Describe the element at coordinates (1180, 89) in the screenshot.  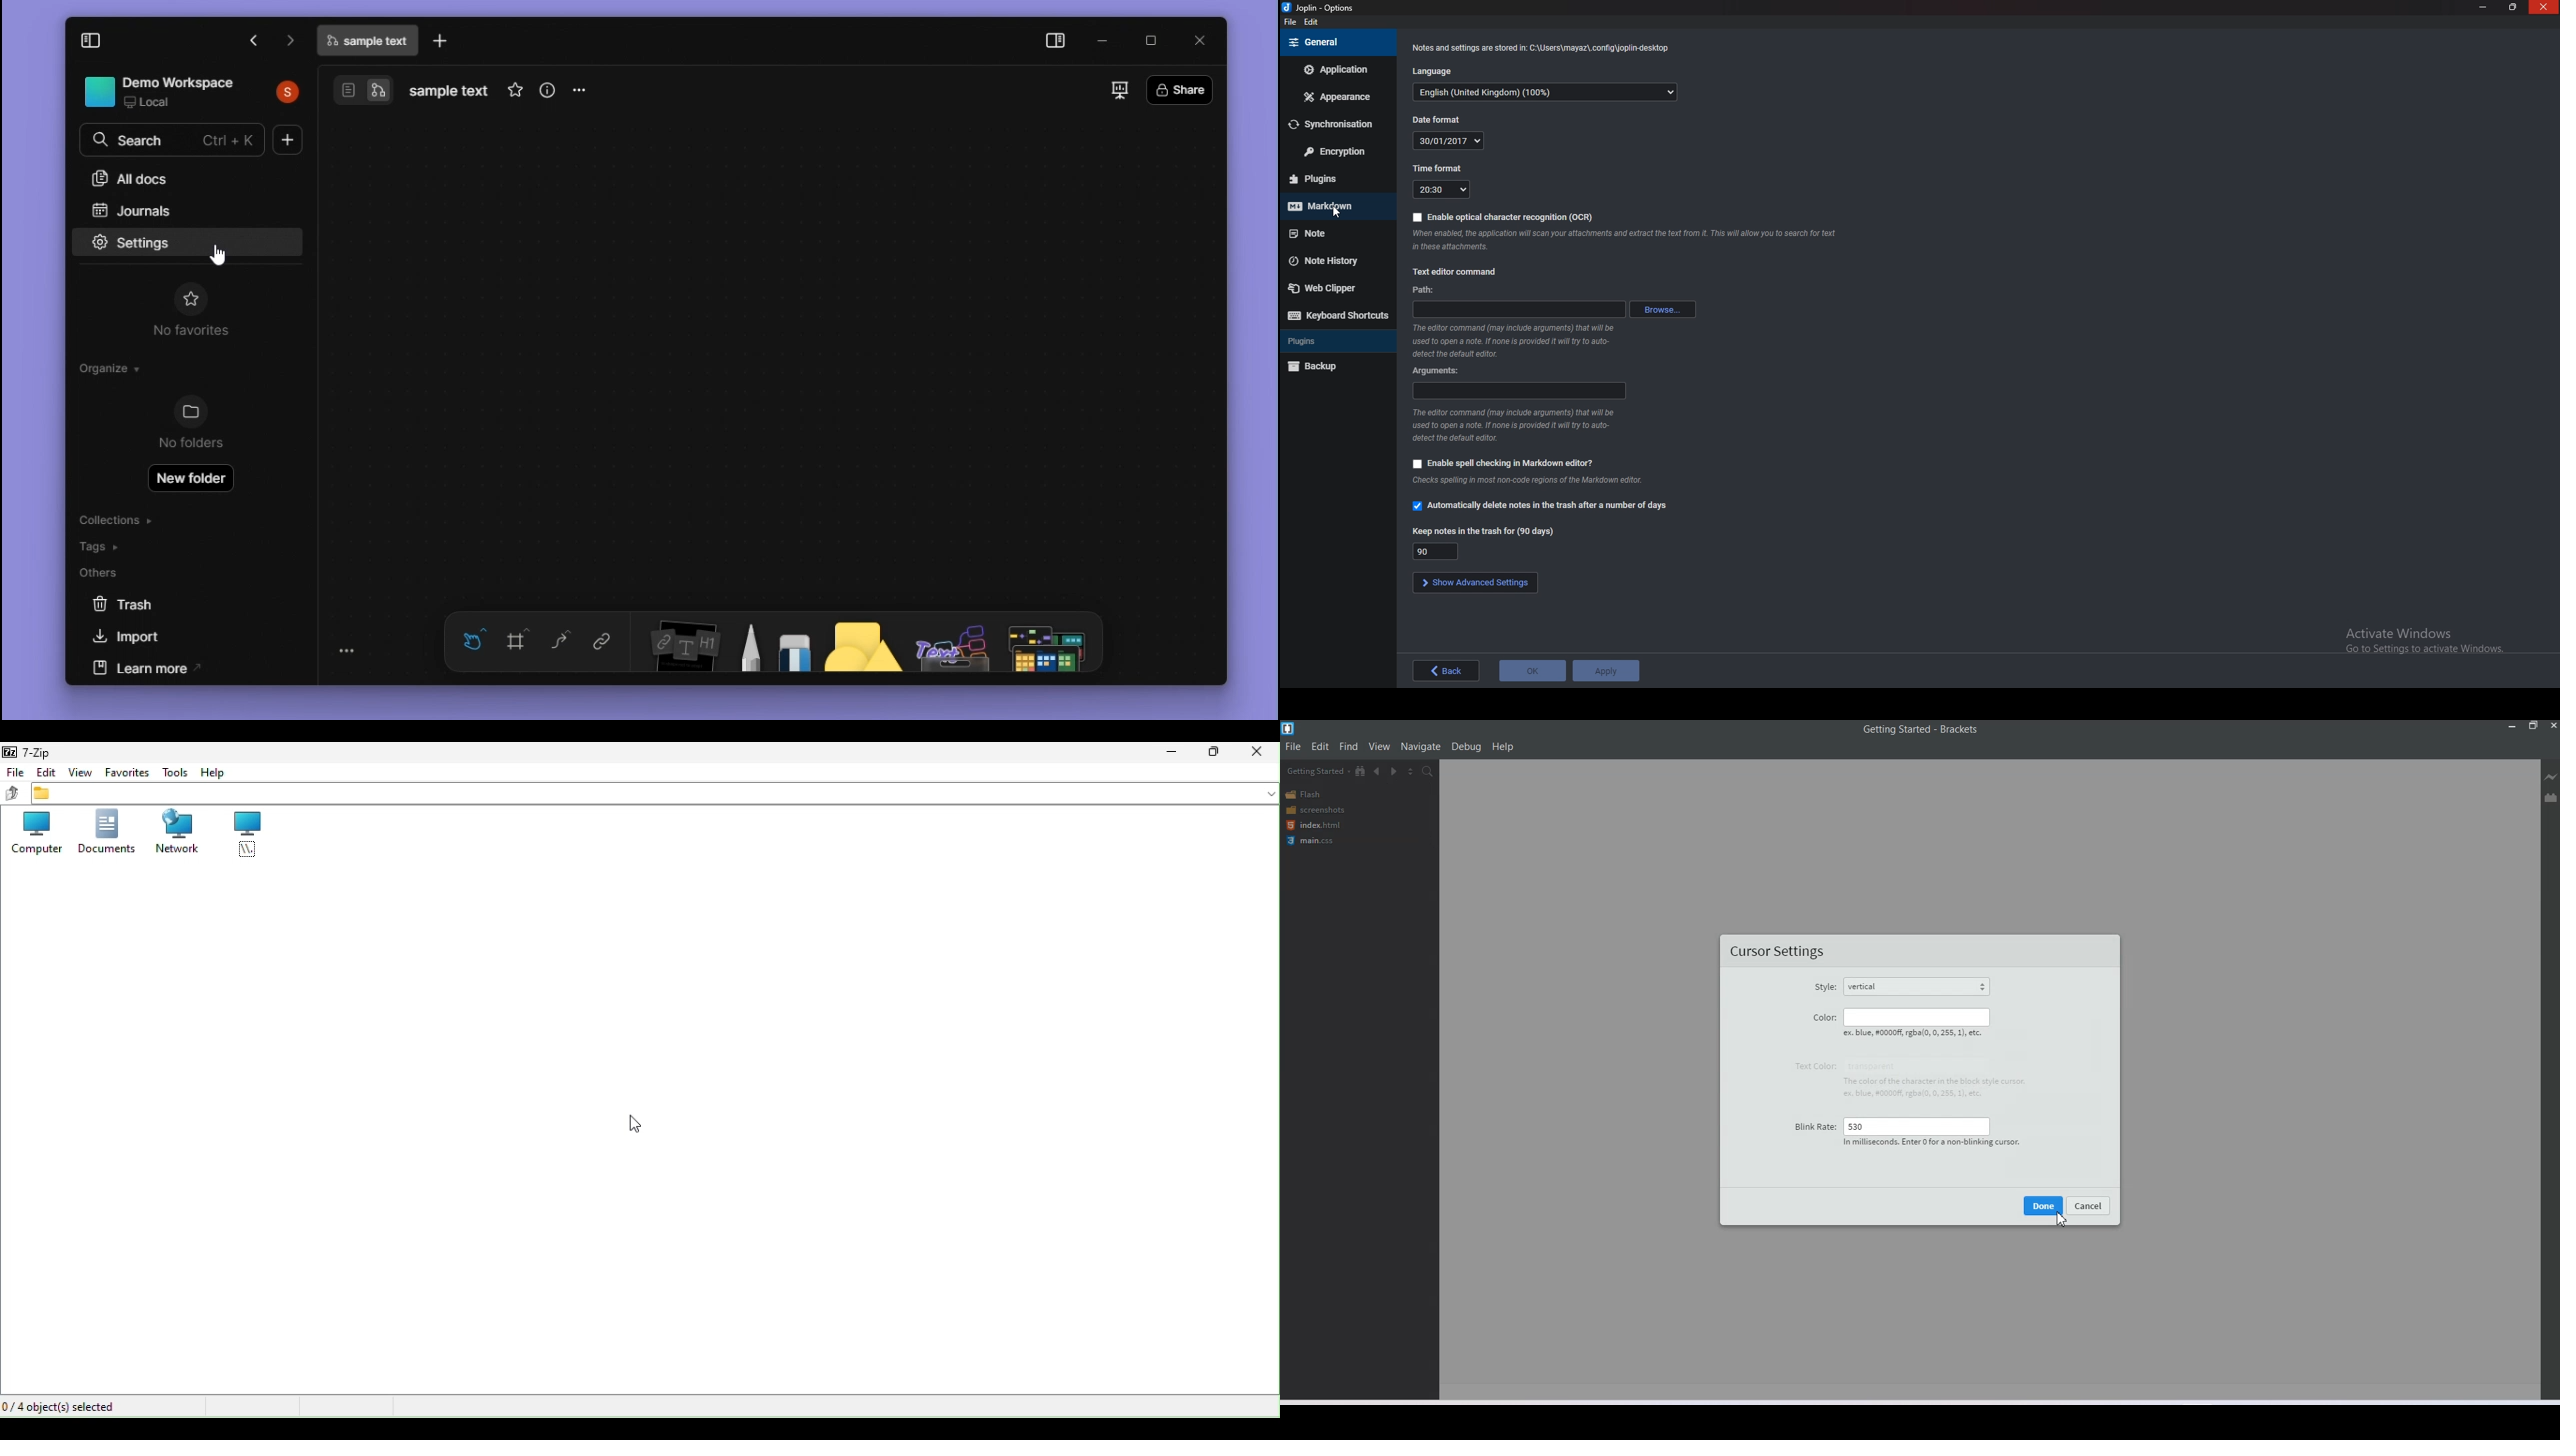
I see `share` at that location.